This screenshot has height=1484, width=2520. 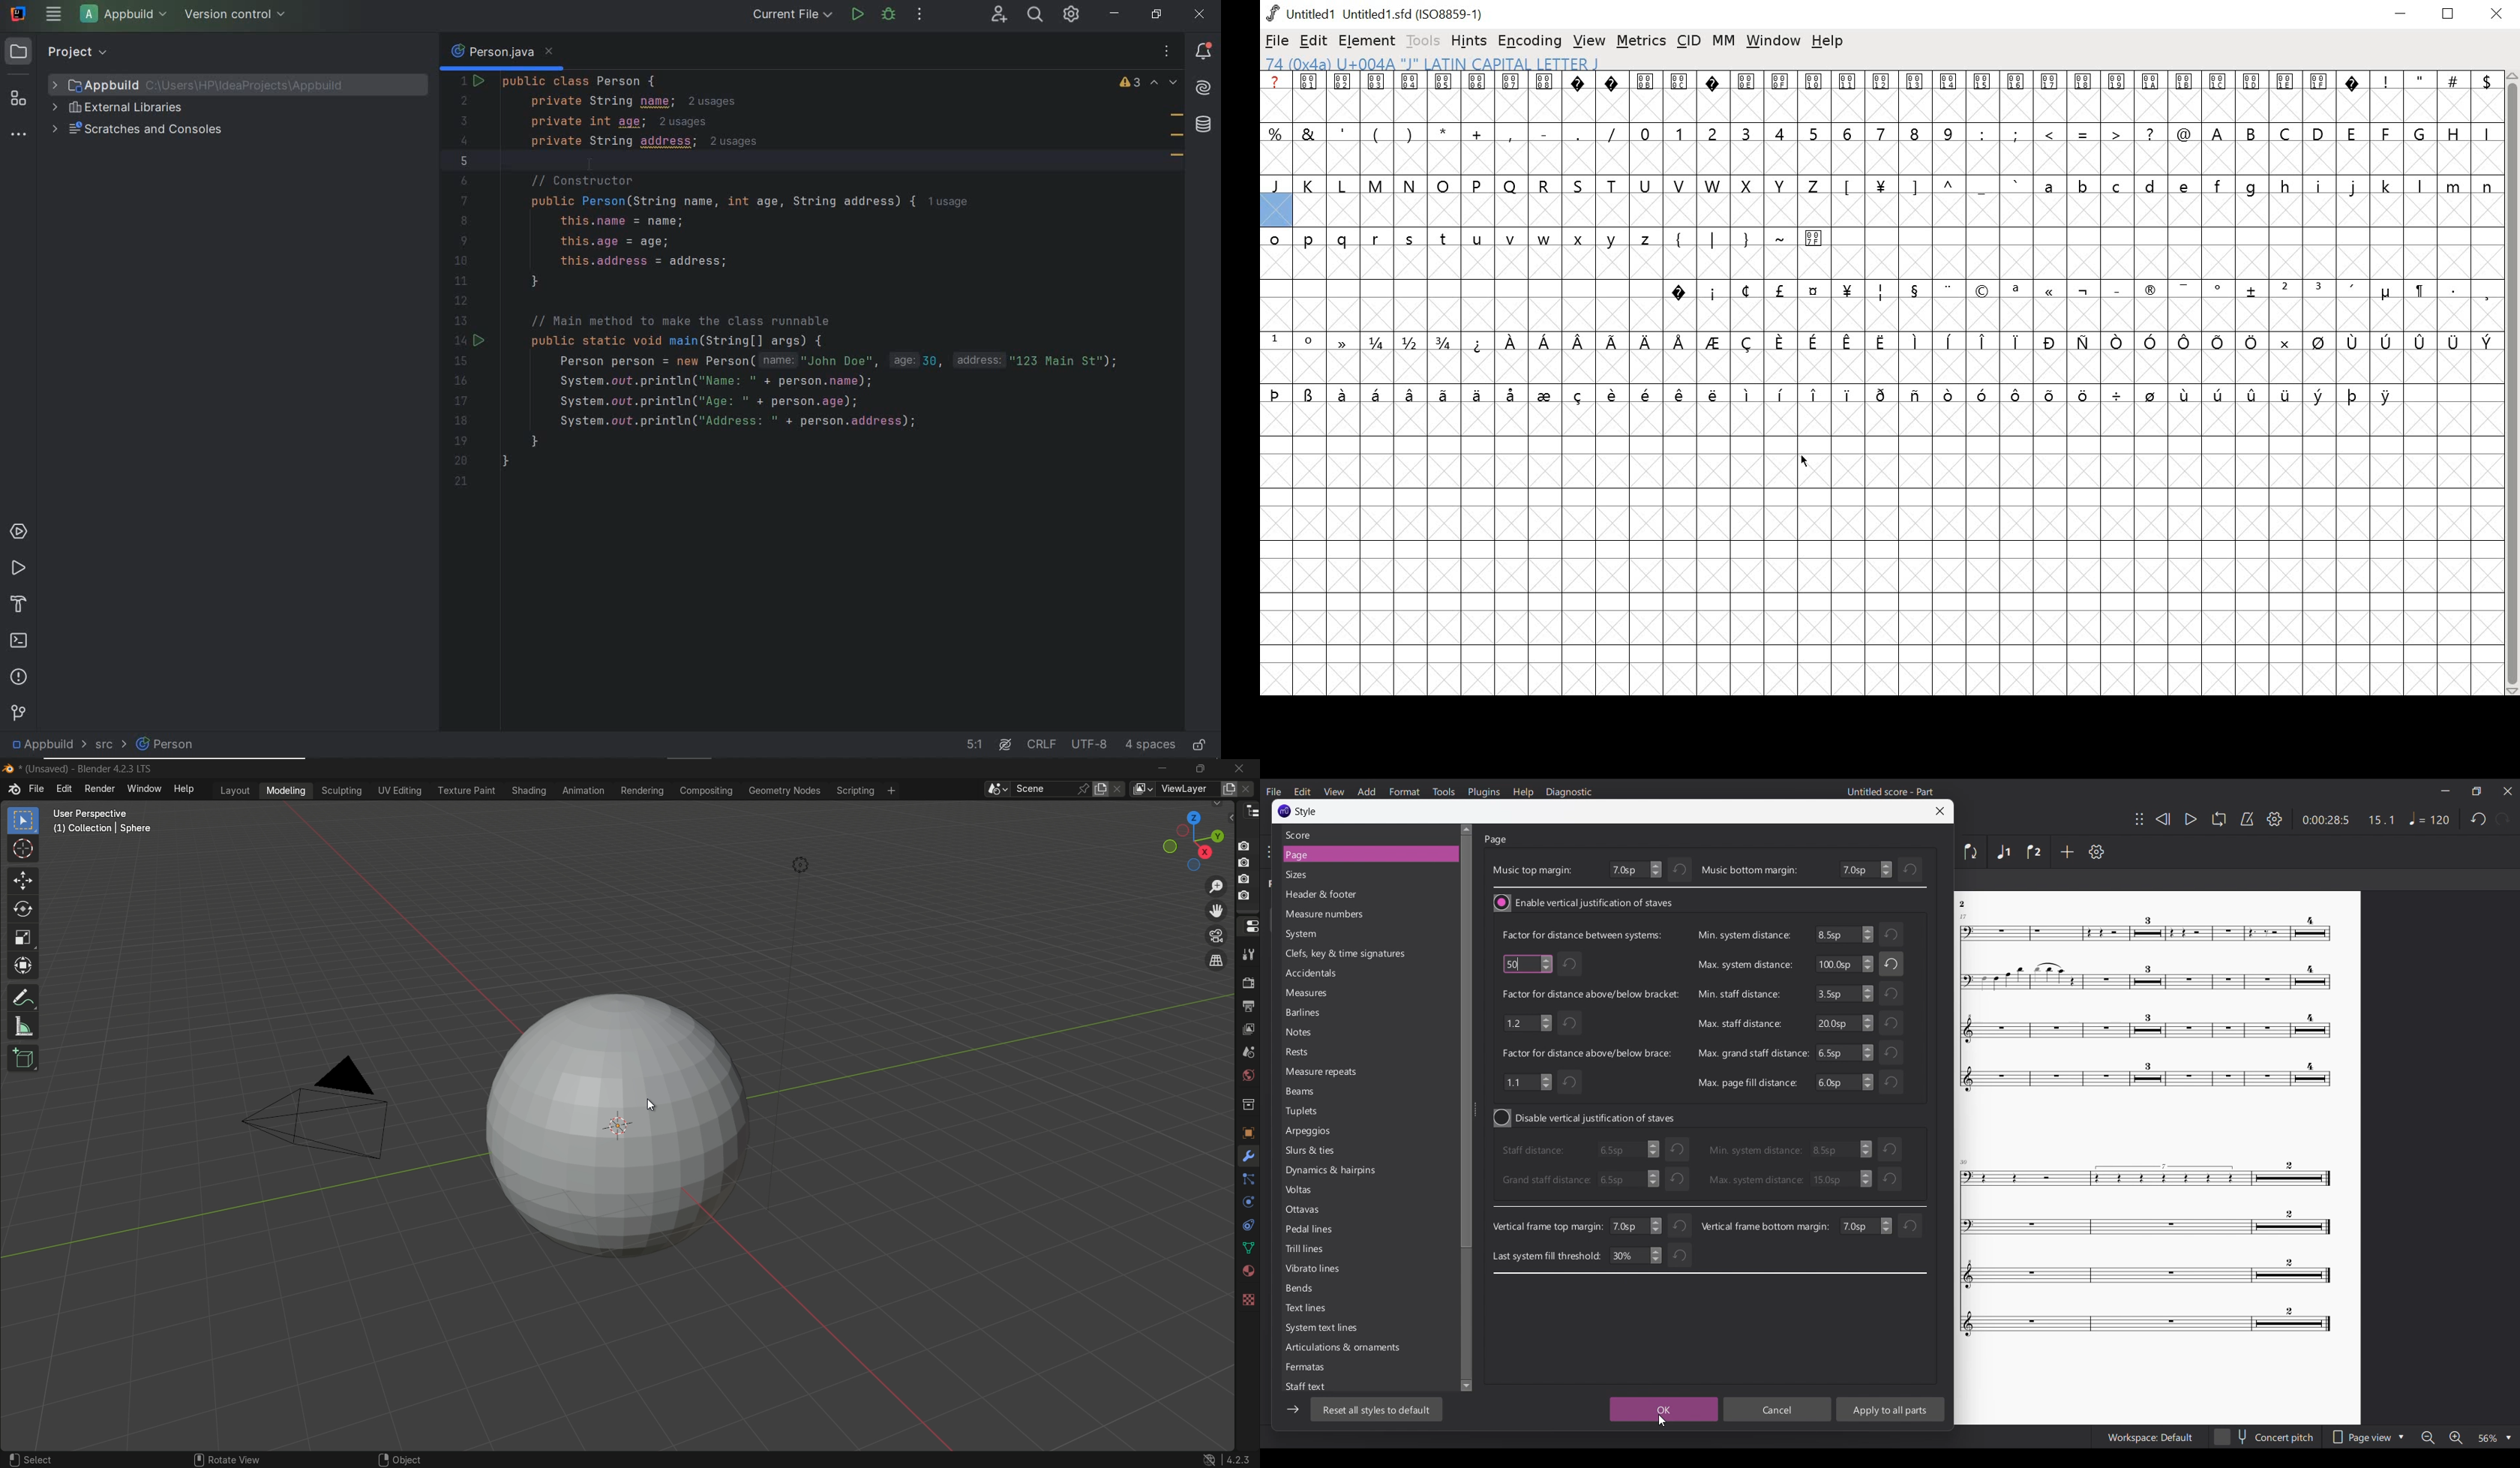 What do you see at coordinates (1541, 186) in the screenshot?
I see `uppercase letters` at bounding box center [1541, 186].